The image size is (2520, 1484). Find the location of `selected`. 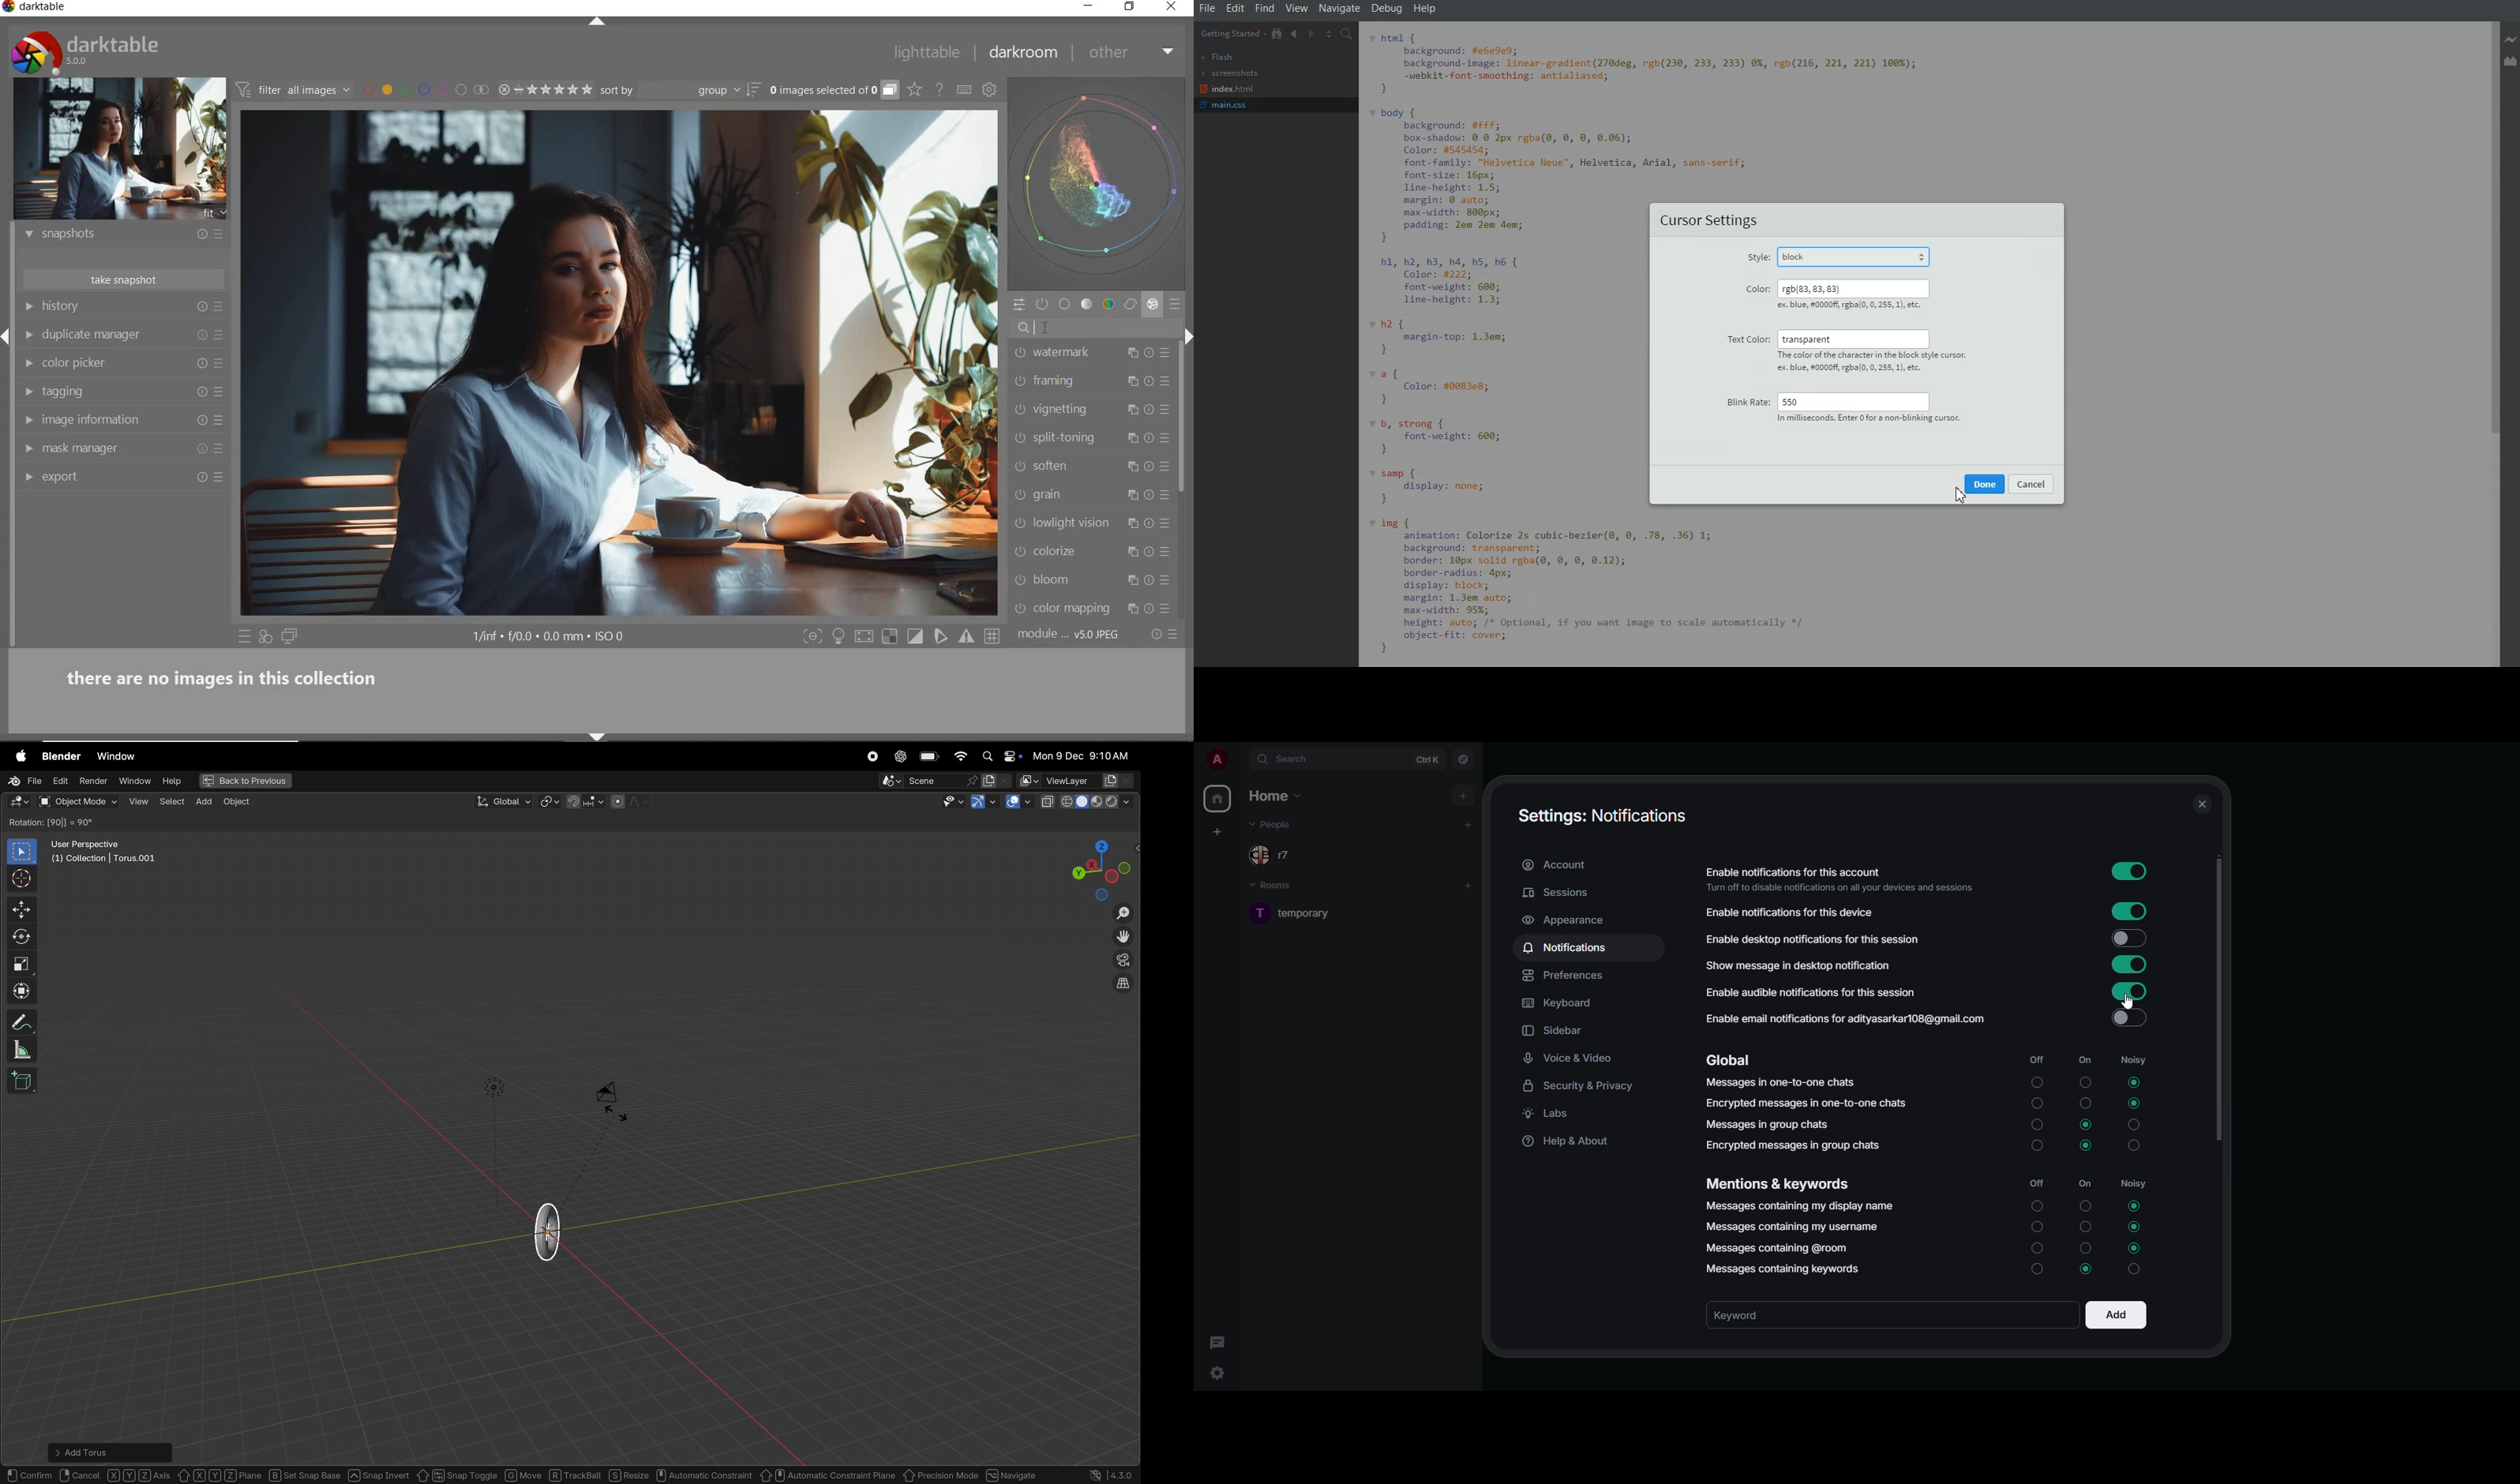

selected is located at coordinates (2087, 1146).